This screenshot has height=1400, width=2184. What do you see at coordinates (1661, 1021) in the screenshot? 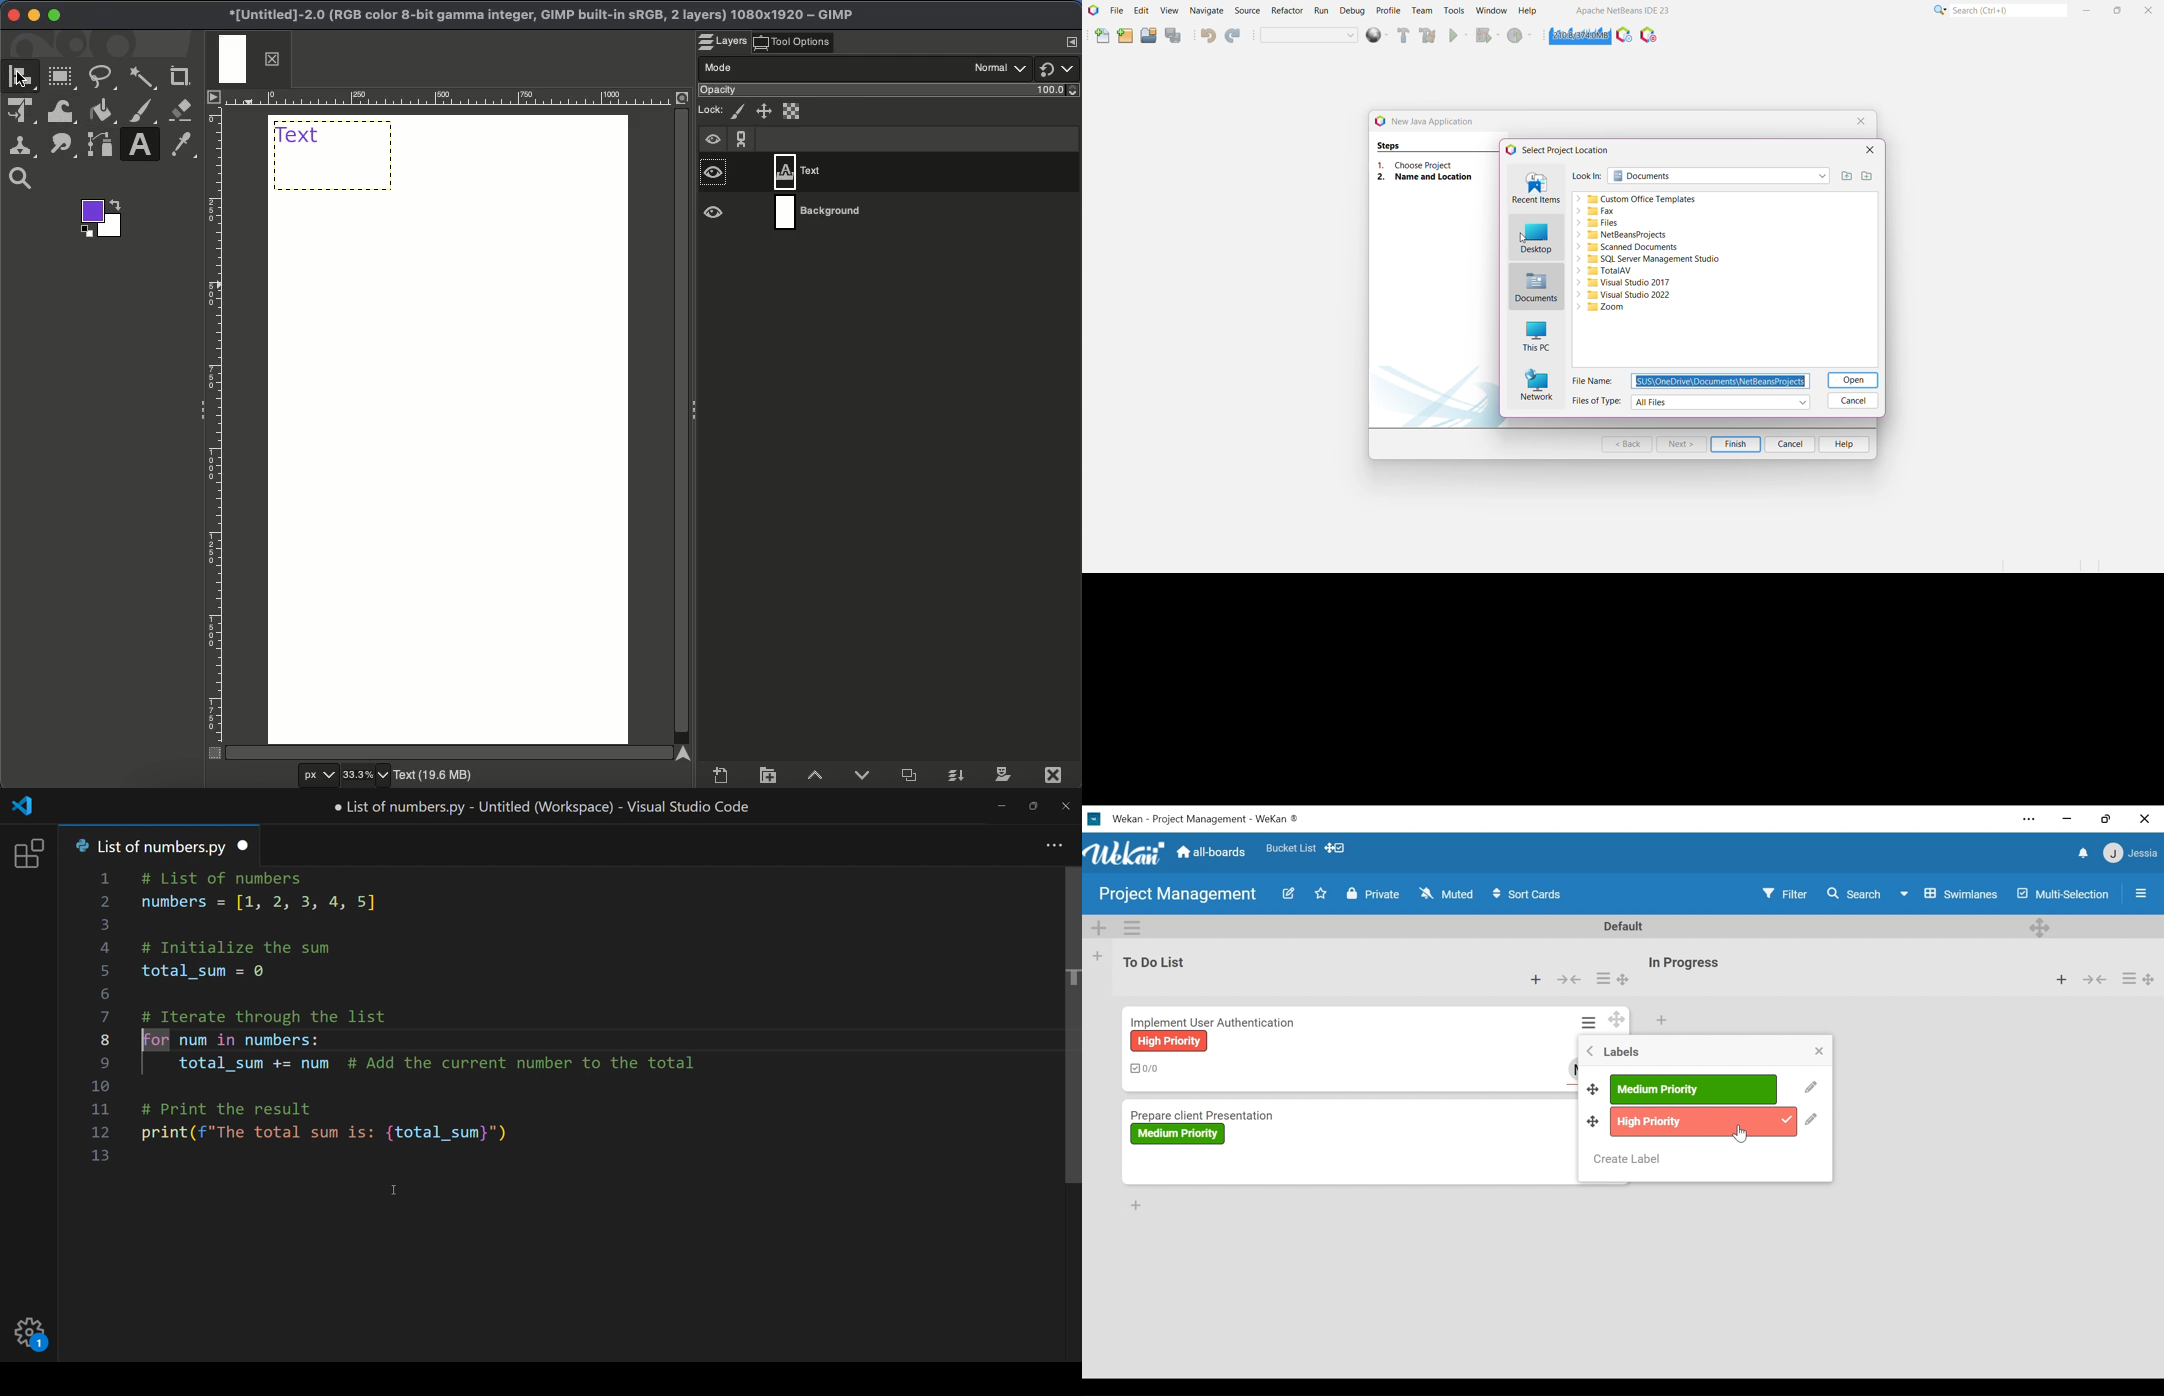
I see `Add Card to top of the list` at bounding box center [1661, 1021].